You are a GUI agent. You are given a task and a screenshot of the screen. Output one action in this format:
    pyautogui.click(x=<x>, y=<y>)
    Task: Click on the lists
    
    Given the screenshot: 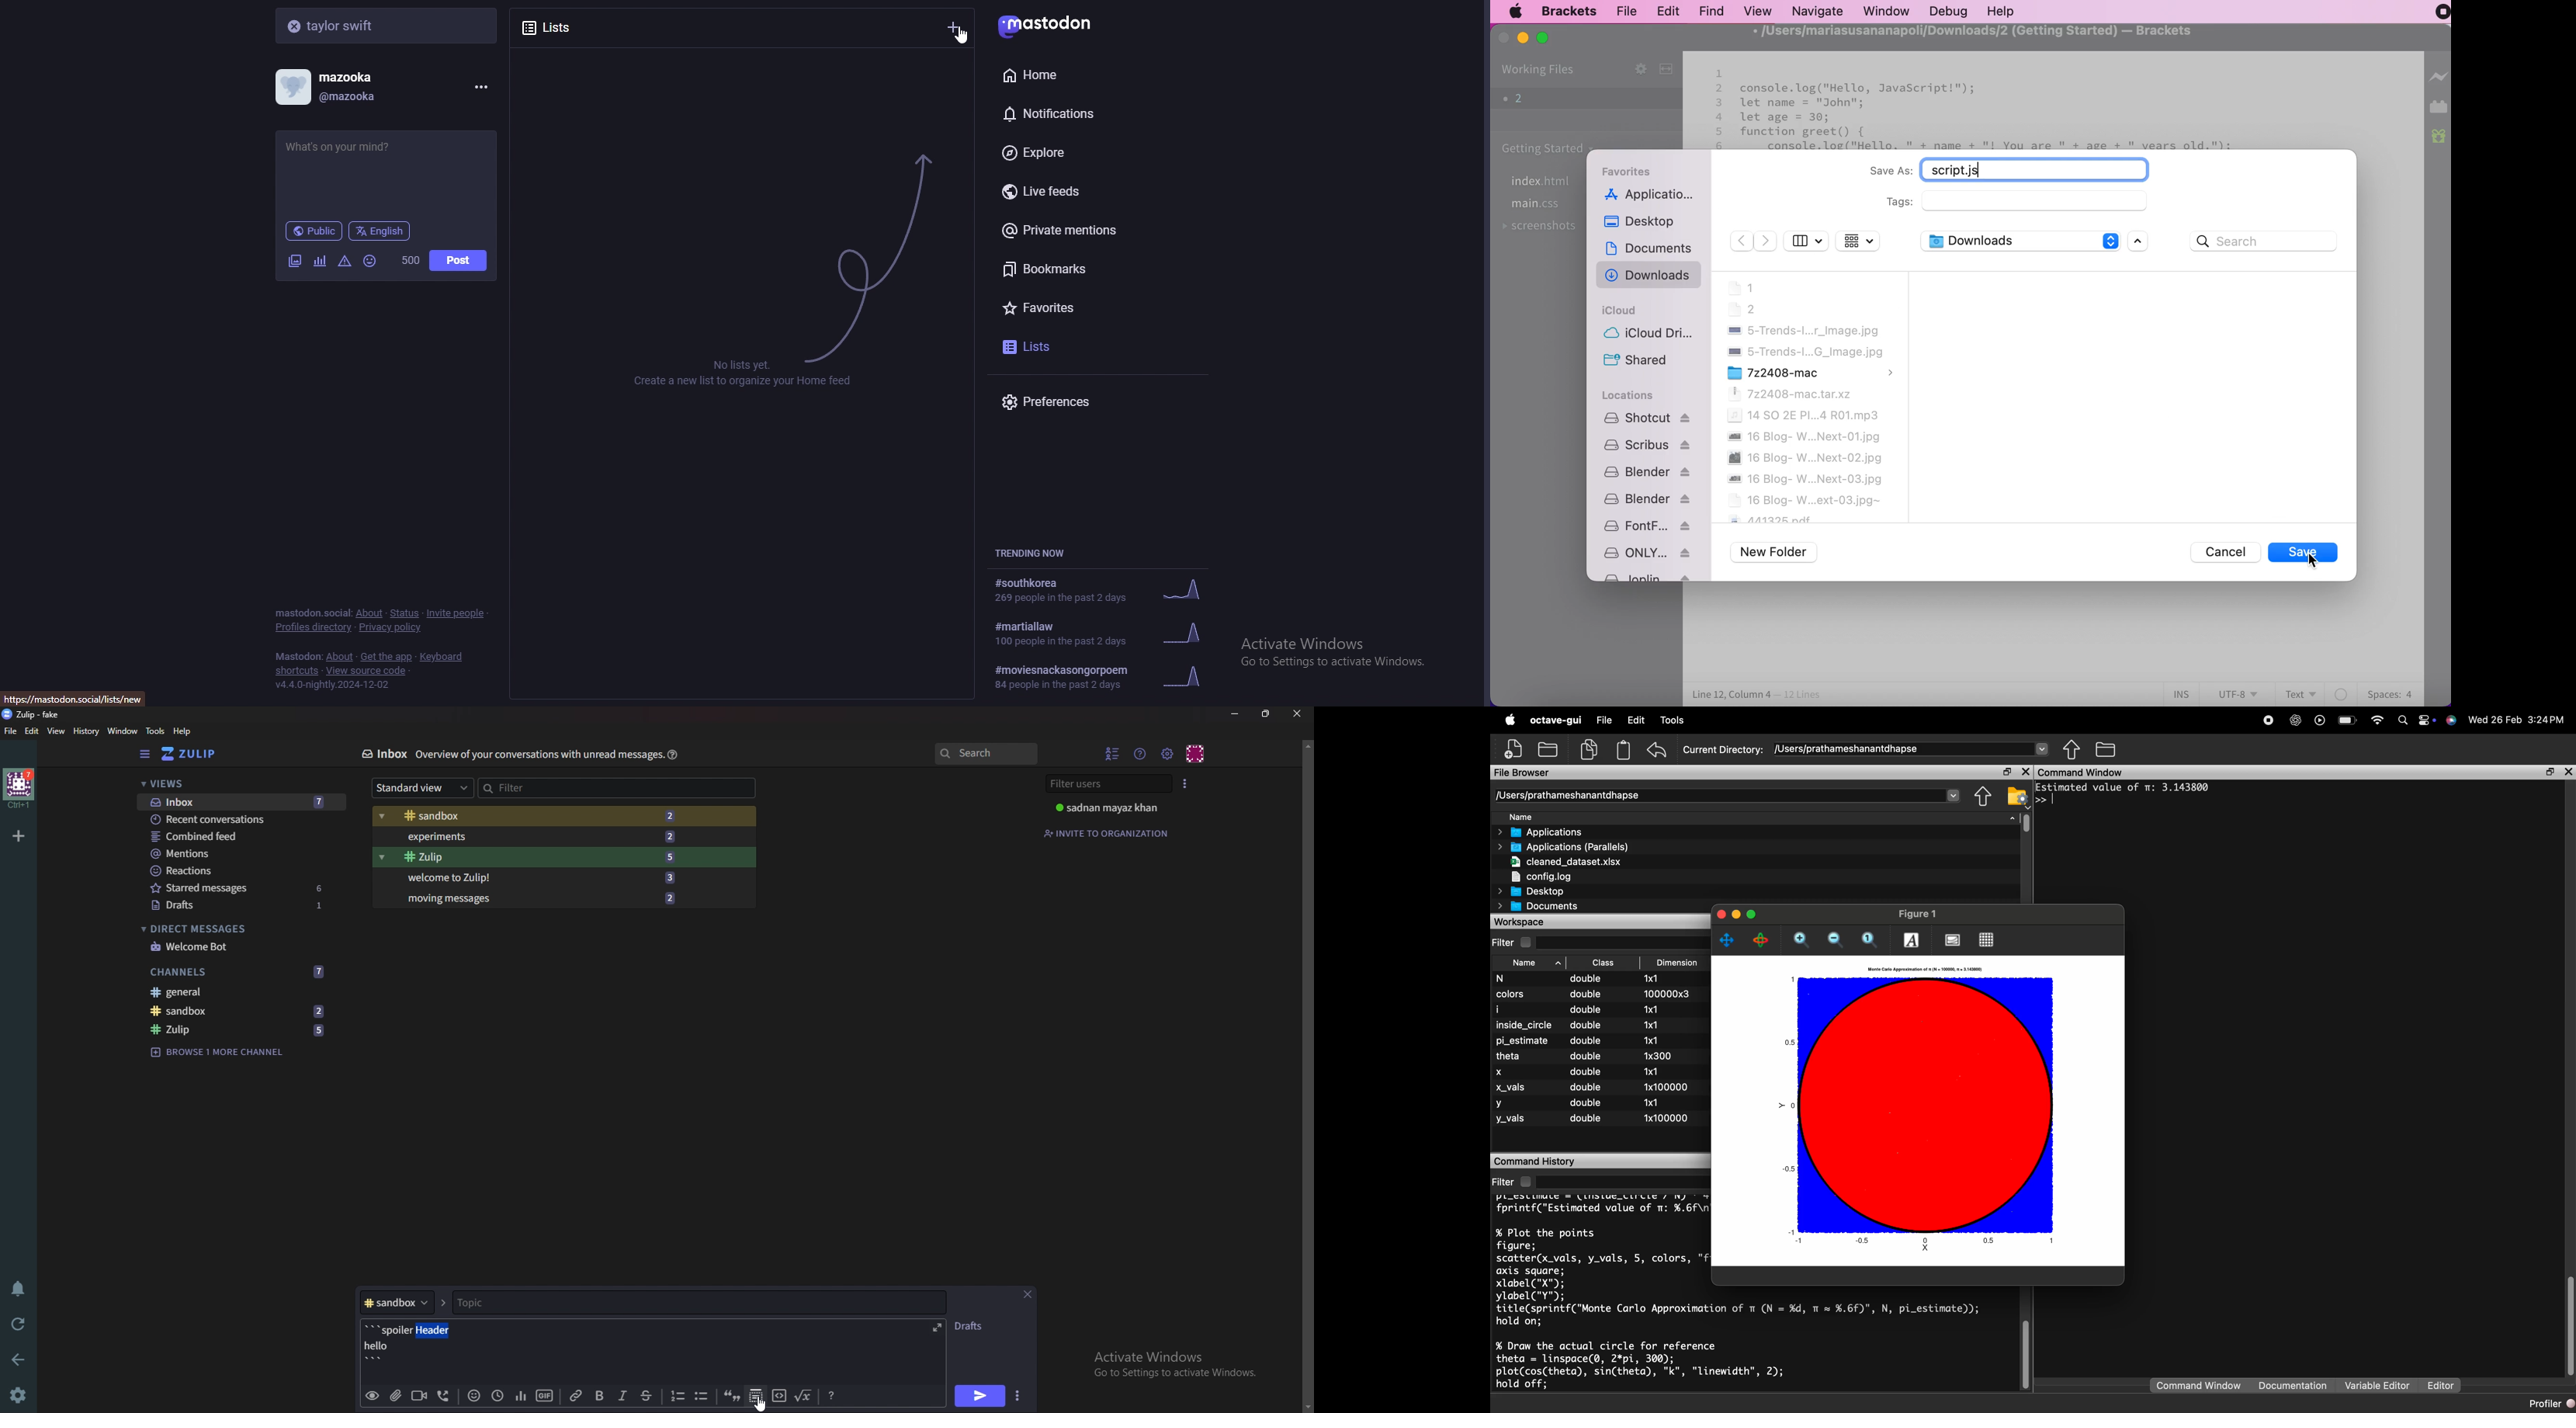 What is the action you would take?
    pyautogui.click(x=574, y=26)
    